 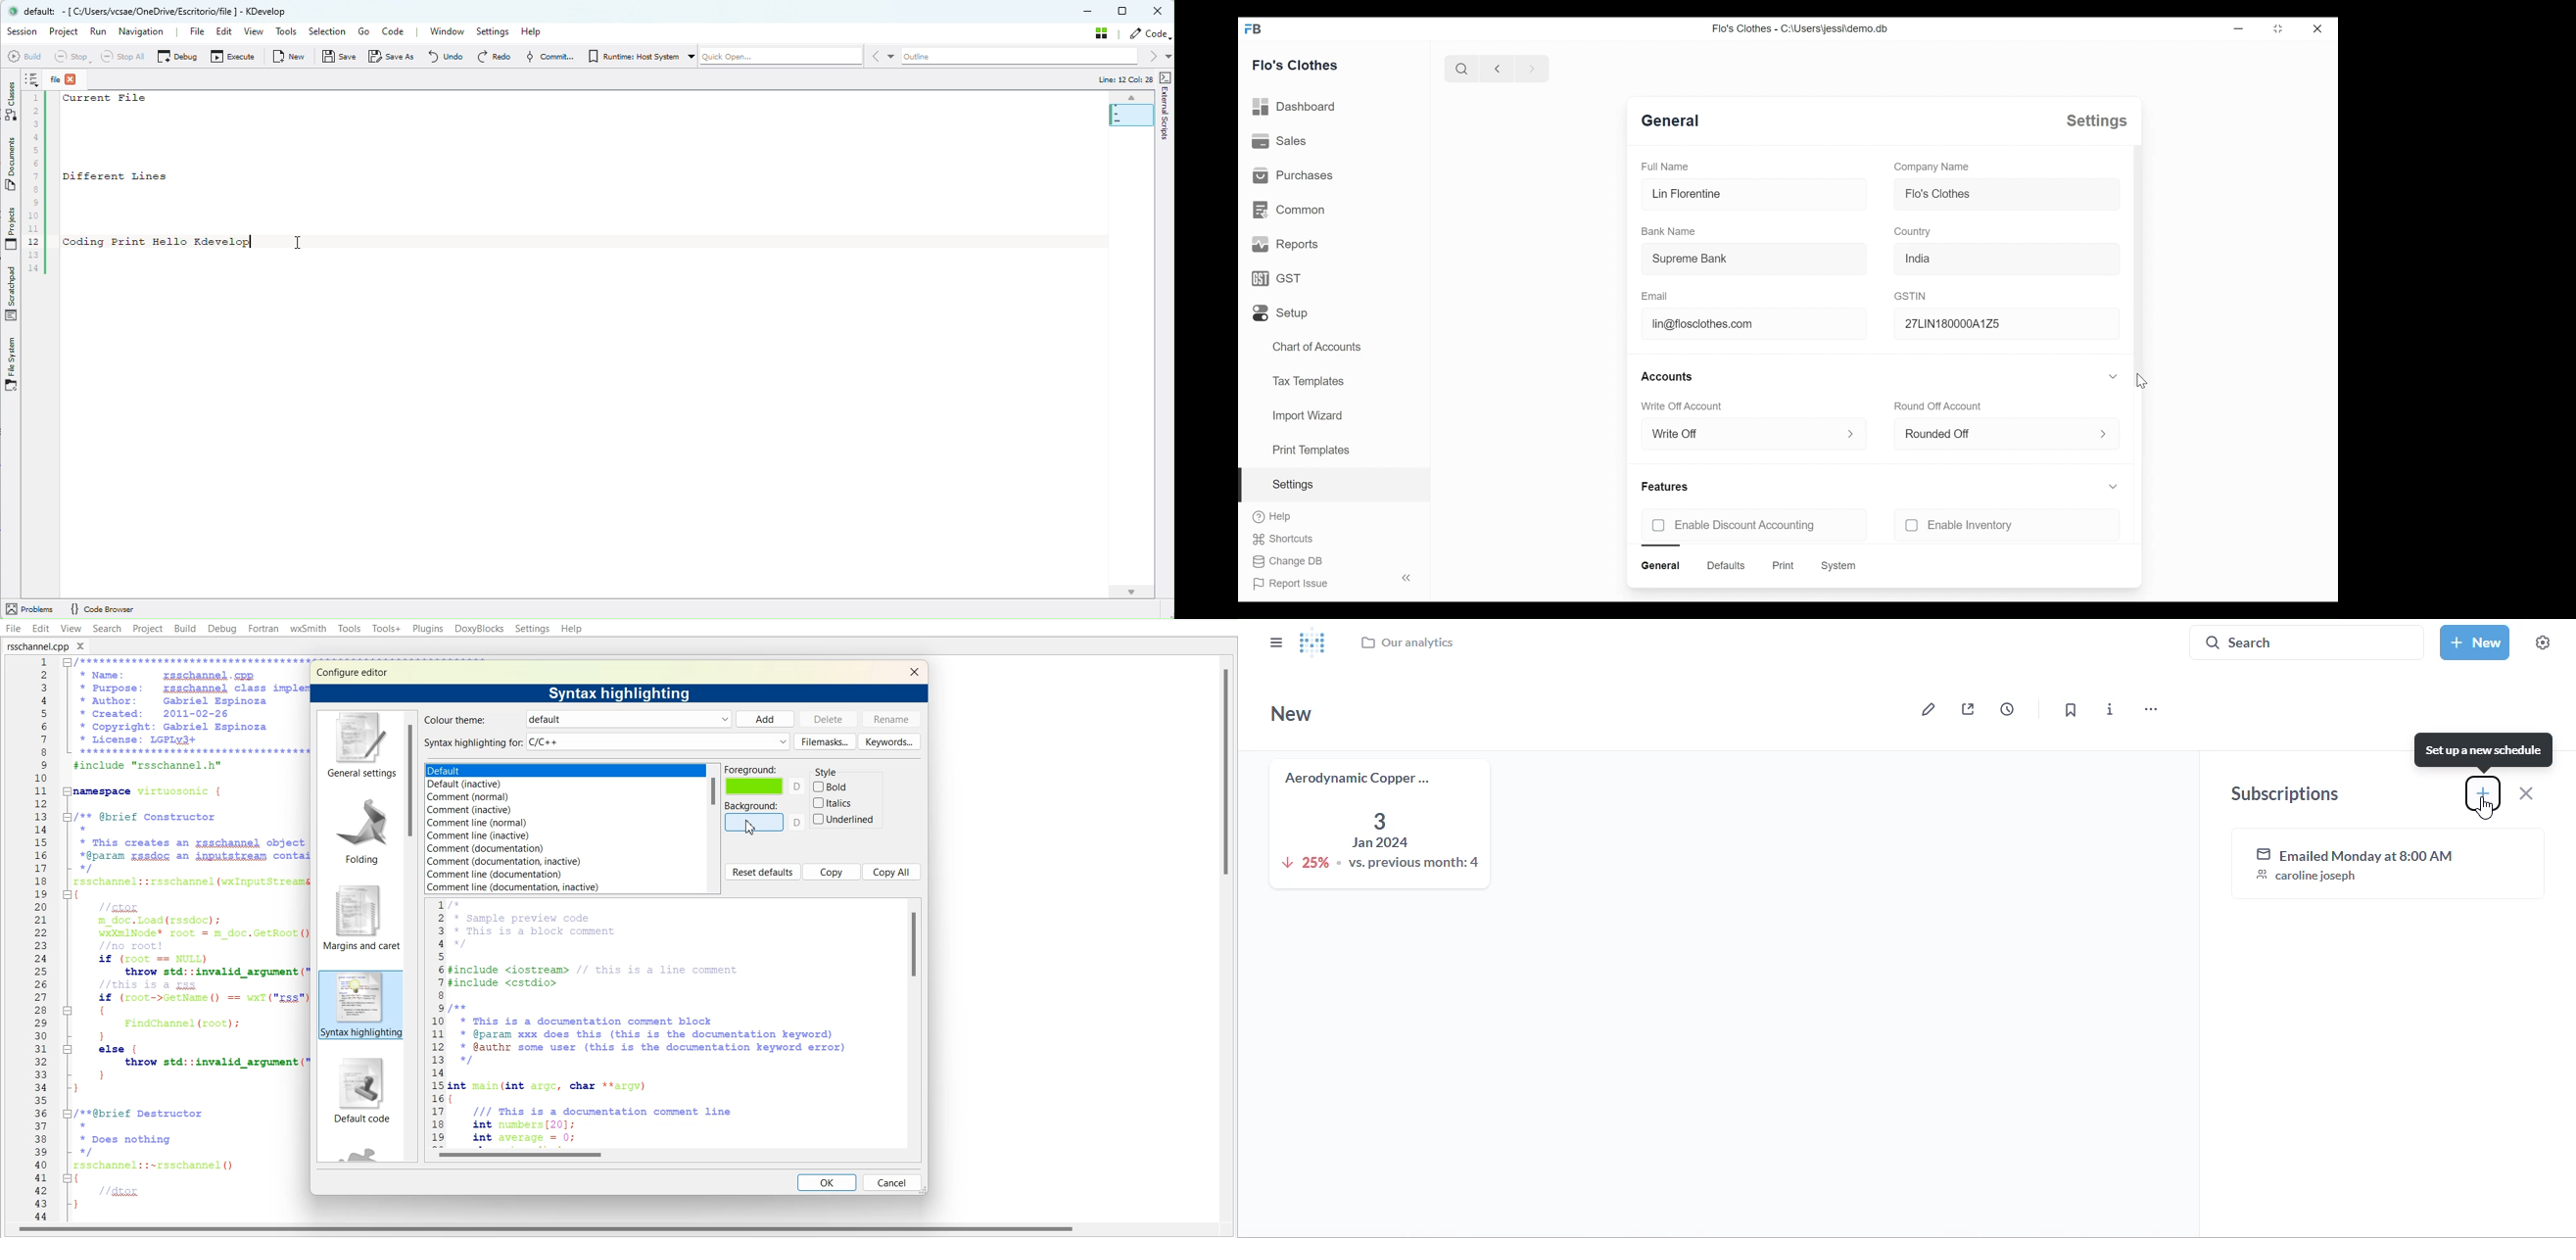 What do you see at coordinates (1530, 68) in the screenshot?
I see `Navigate` at bounding box center [1530, 68].